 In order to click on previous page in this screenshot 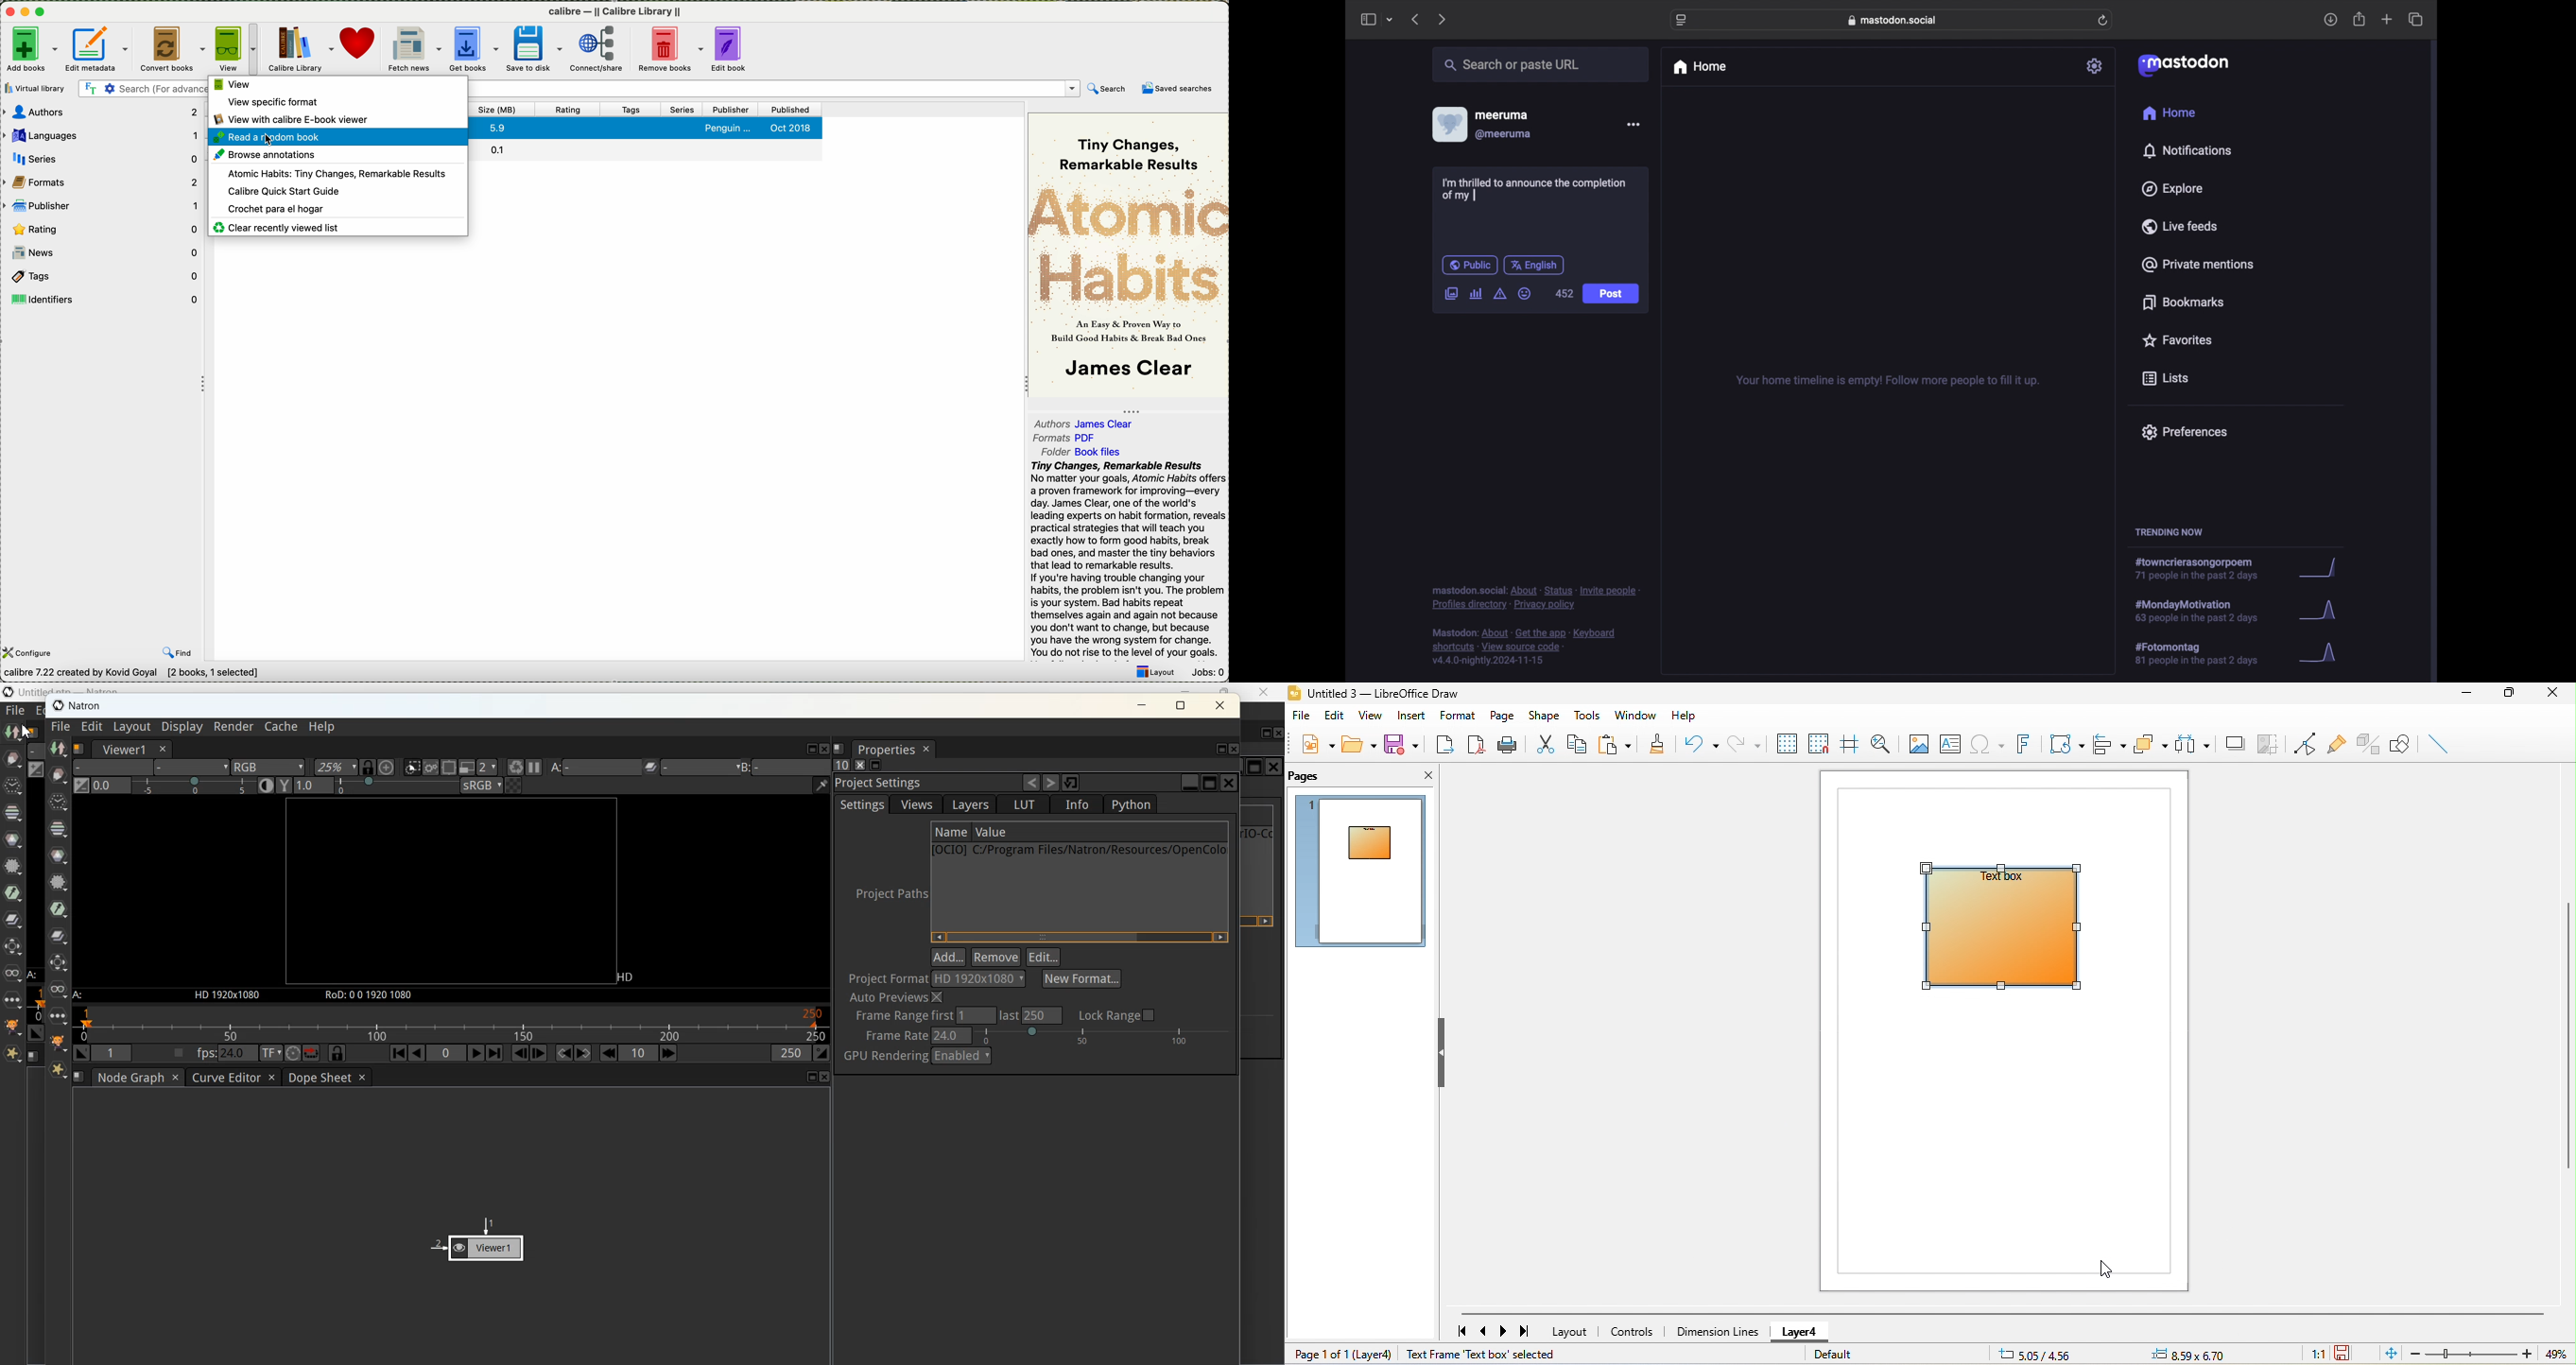, I will do `click(1486, 1332)`.